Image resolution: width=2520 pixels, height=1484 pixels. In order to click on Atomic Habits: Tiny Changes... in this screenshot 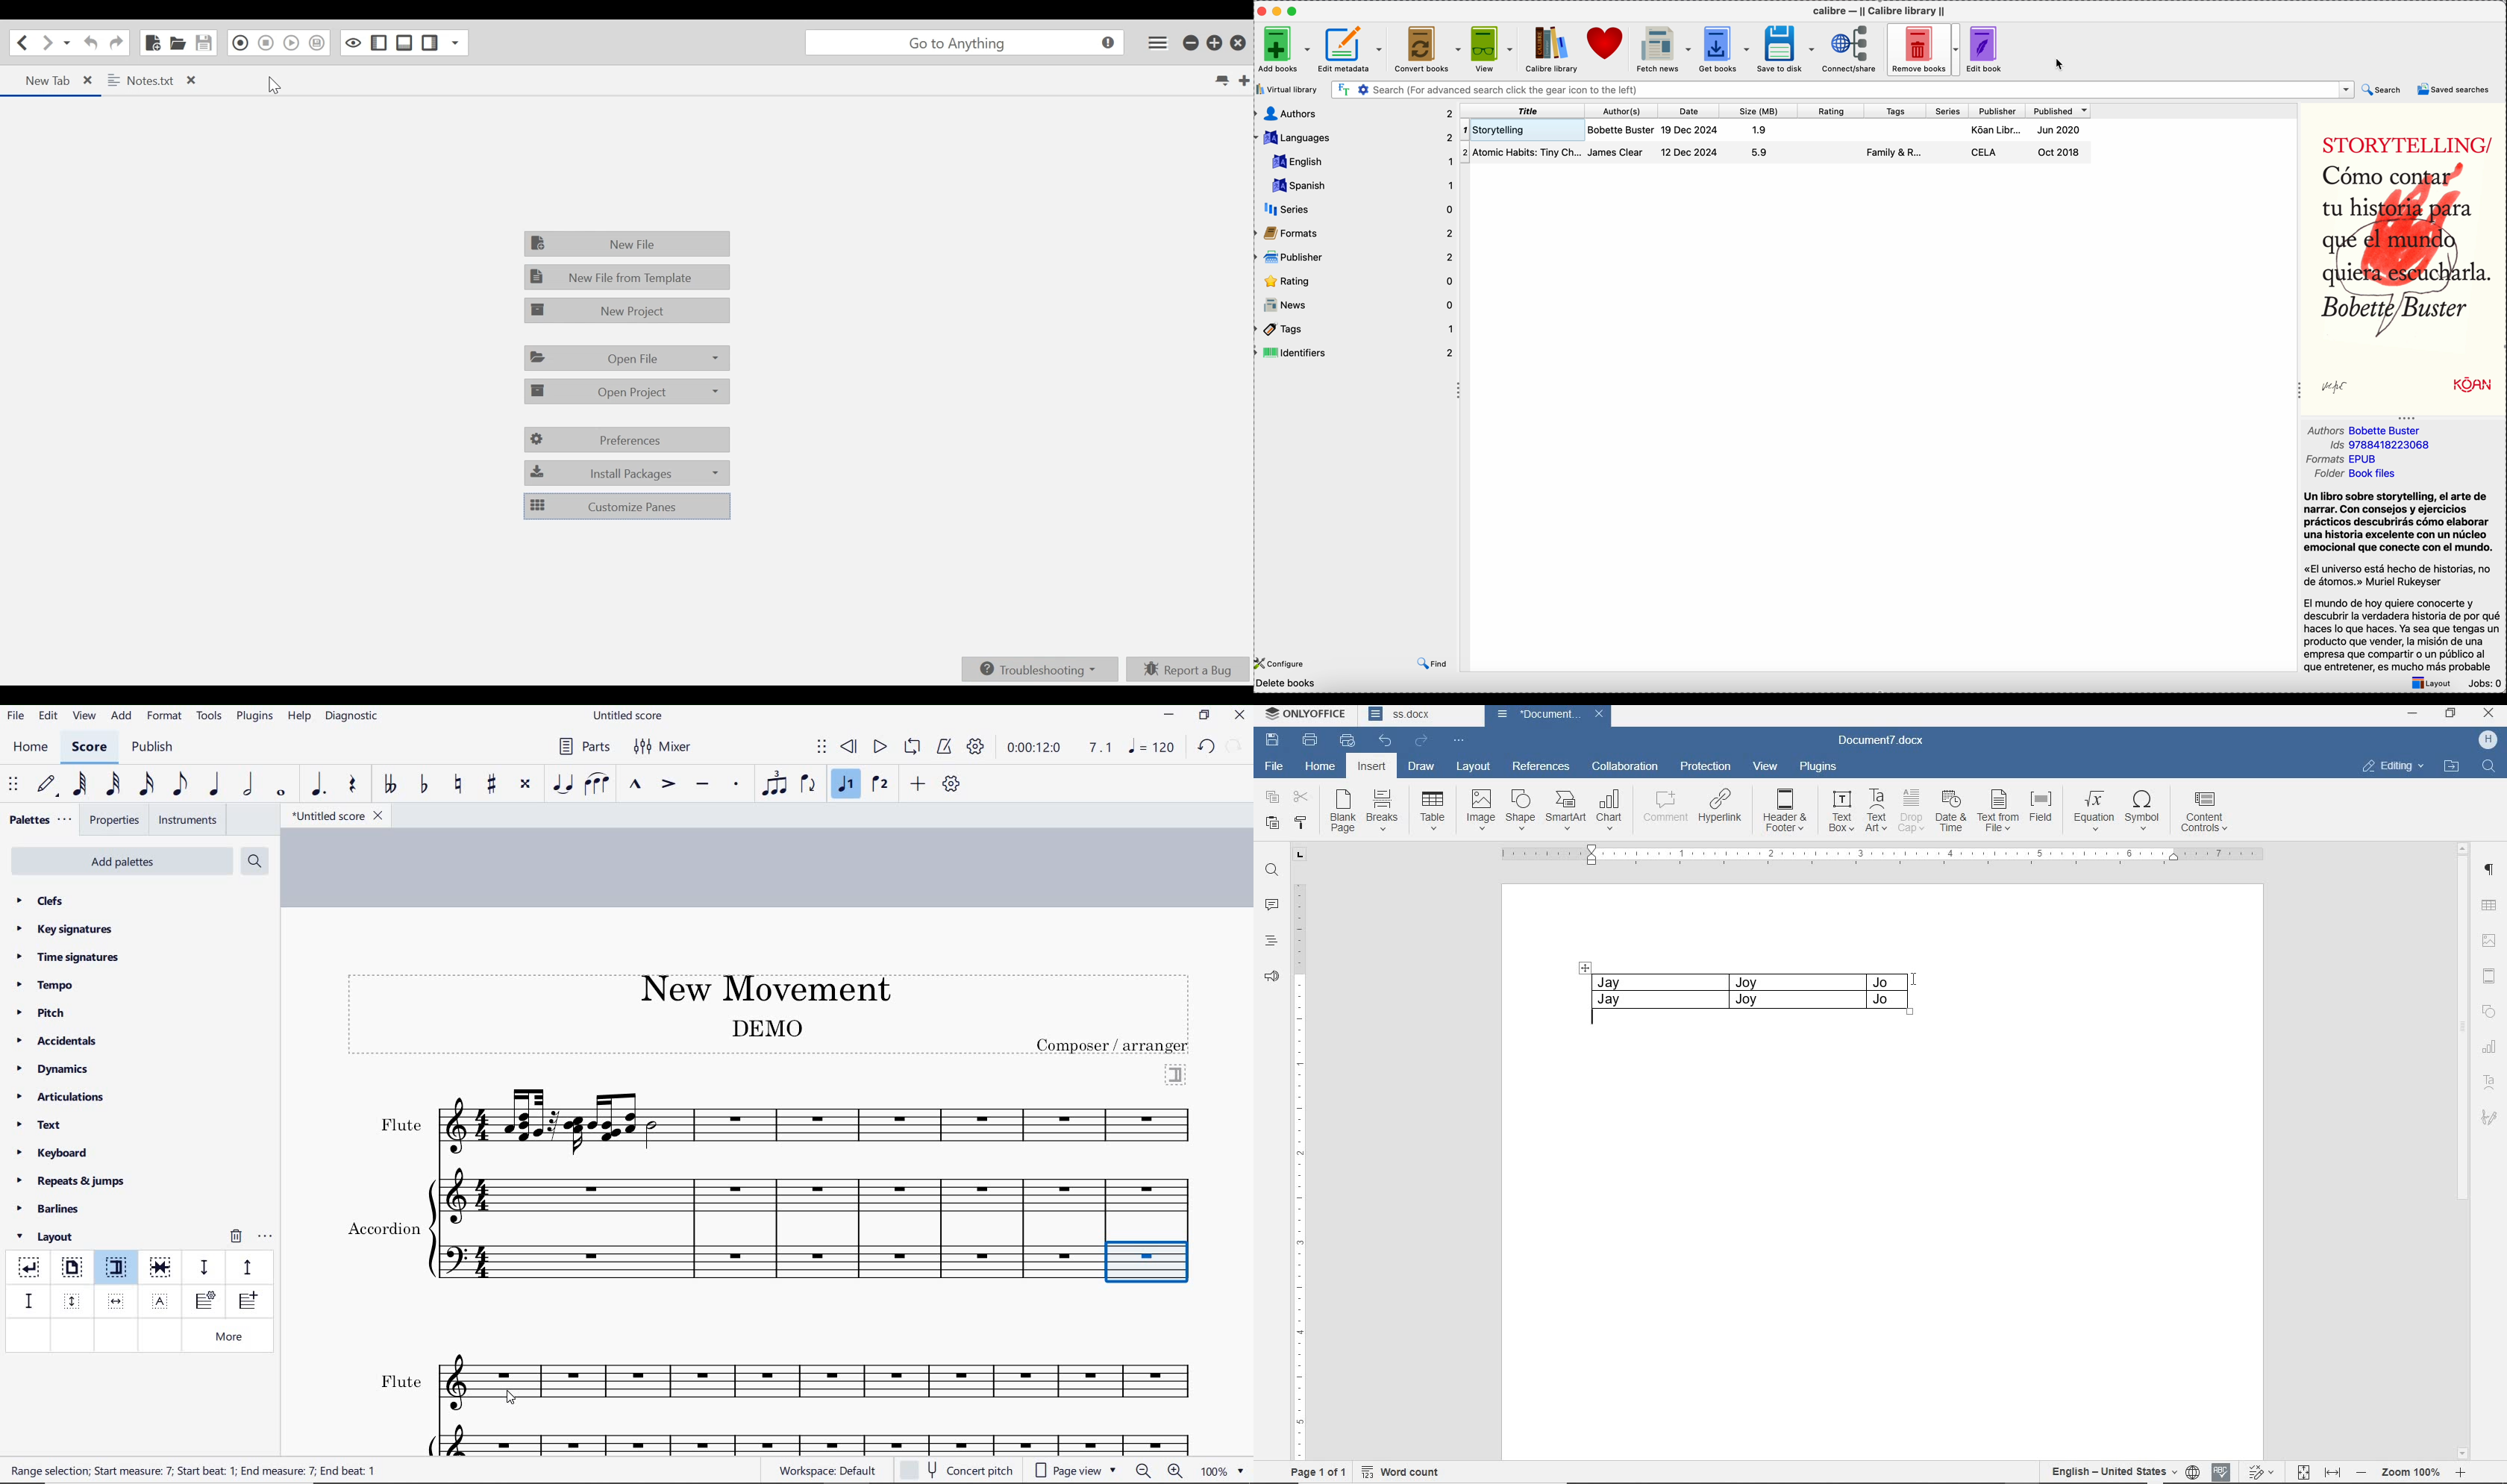, I will do `click(1776, 152)`.